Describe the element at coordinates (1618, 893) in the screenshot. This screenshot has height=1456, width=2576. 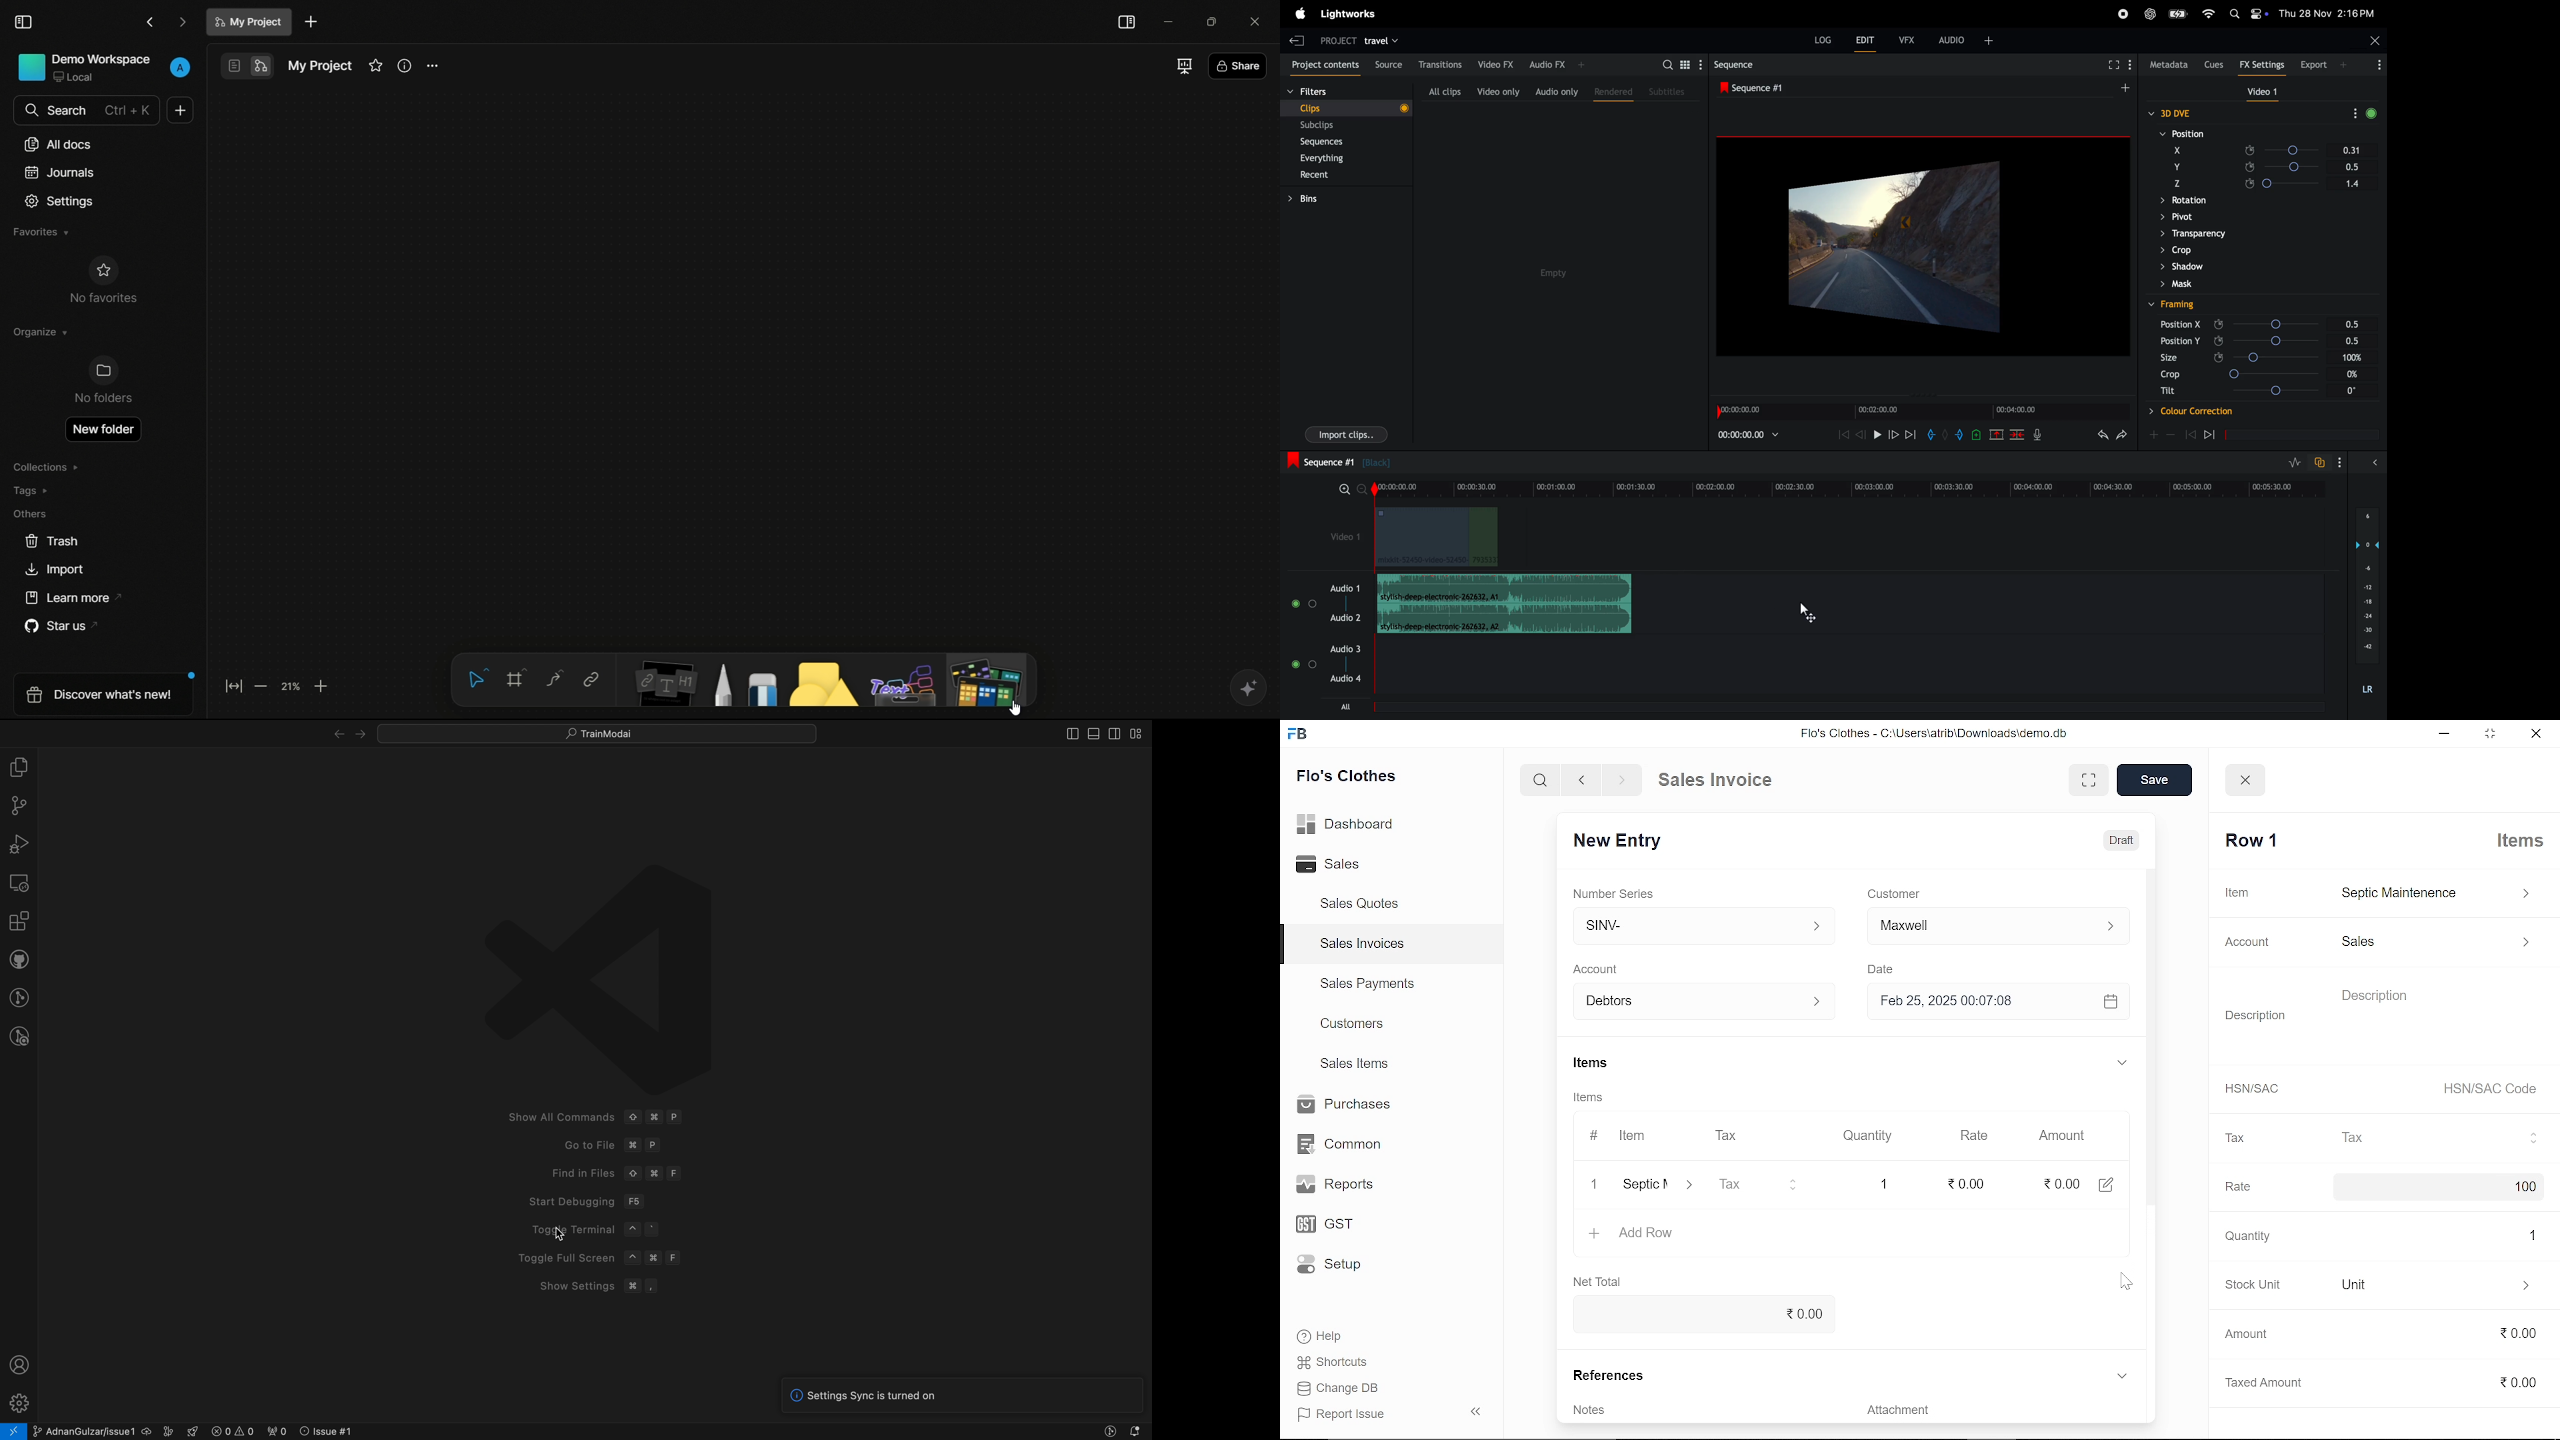
I see `‘Number Series` at that location.